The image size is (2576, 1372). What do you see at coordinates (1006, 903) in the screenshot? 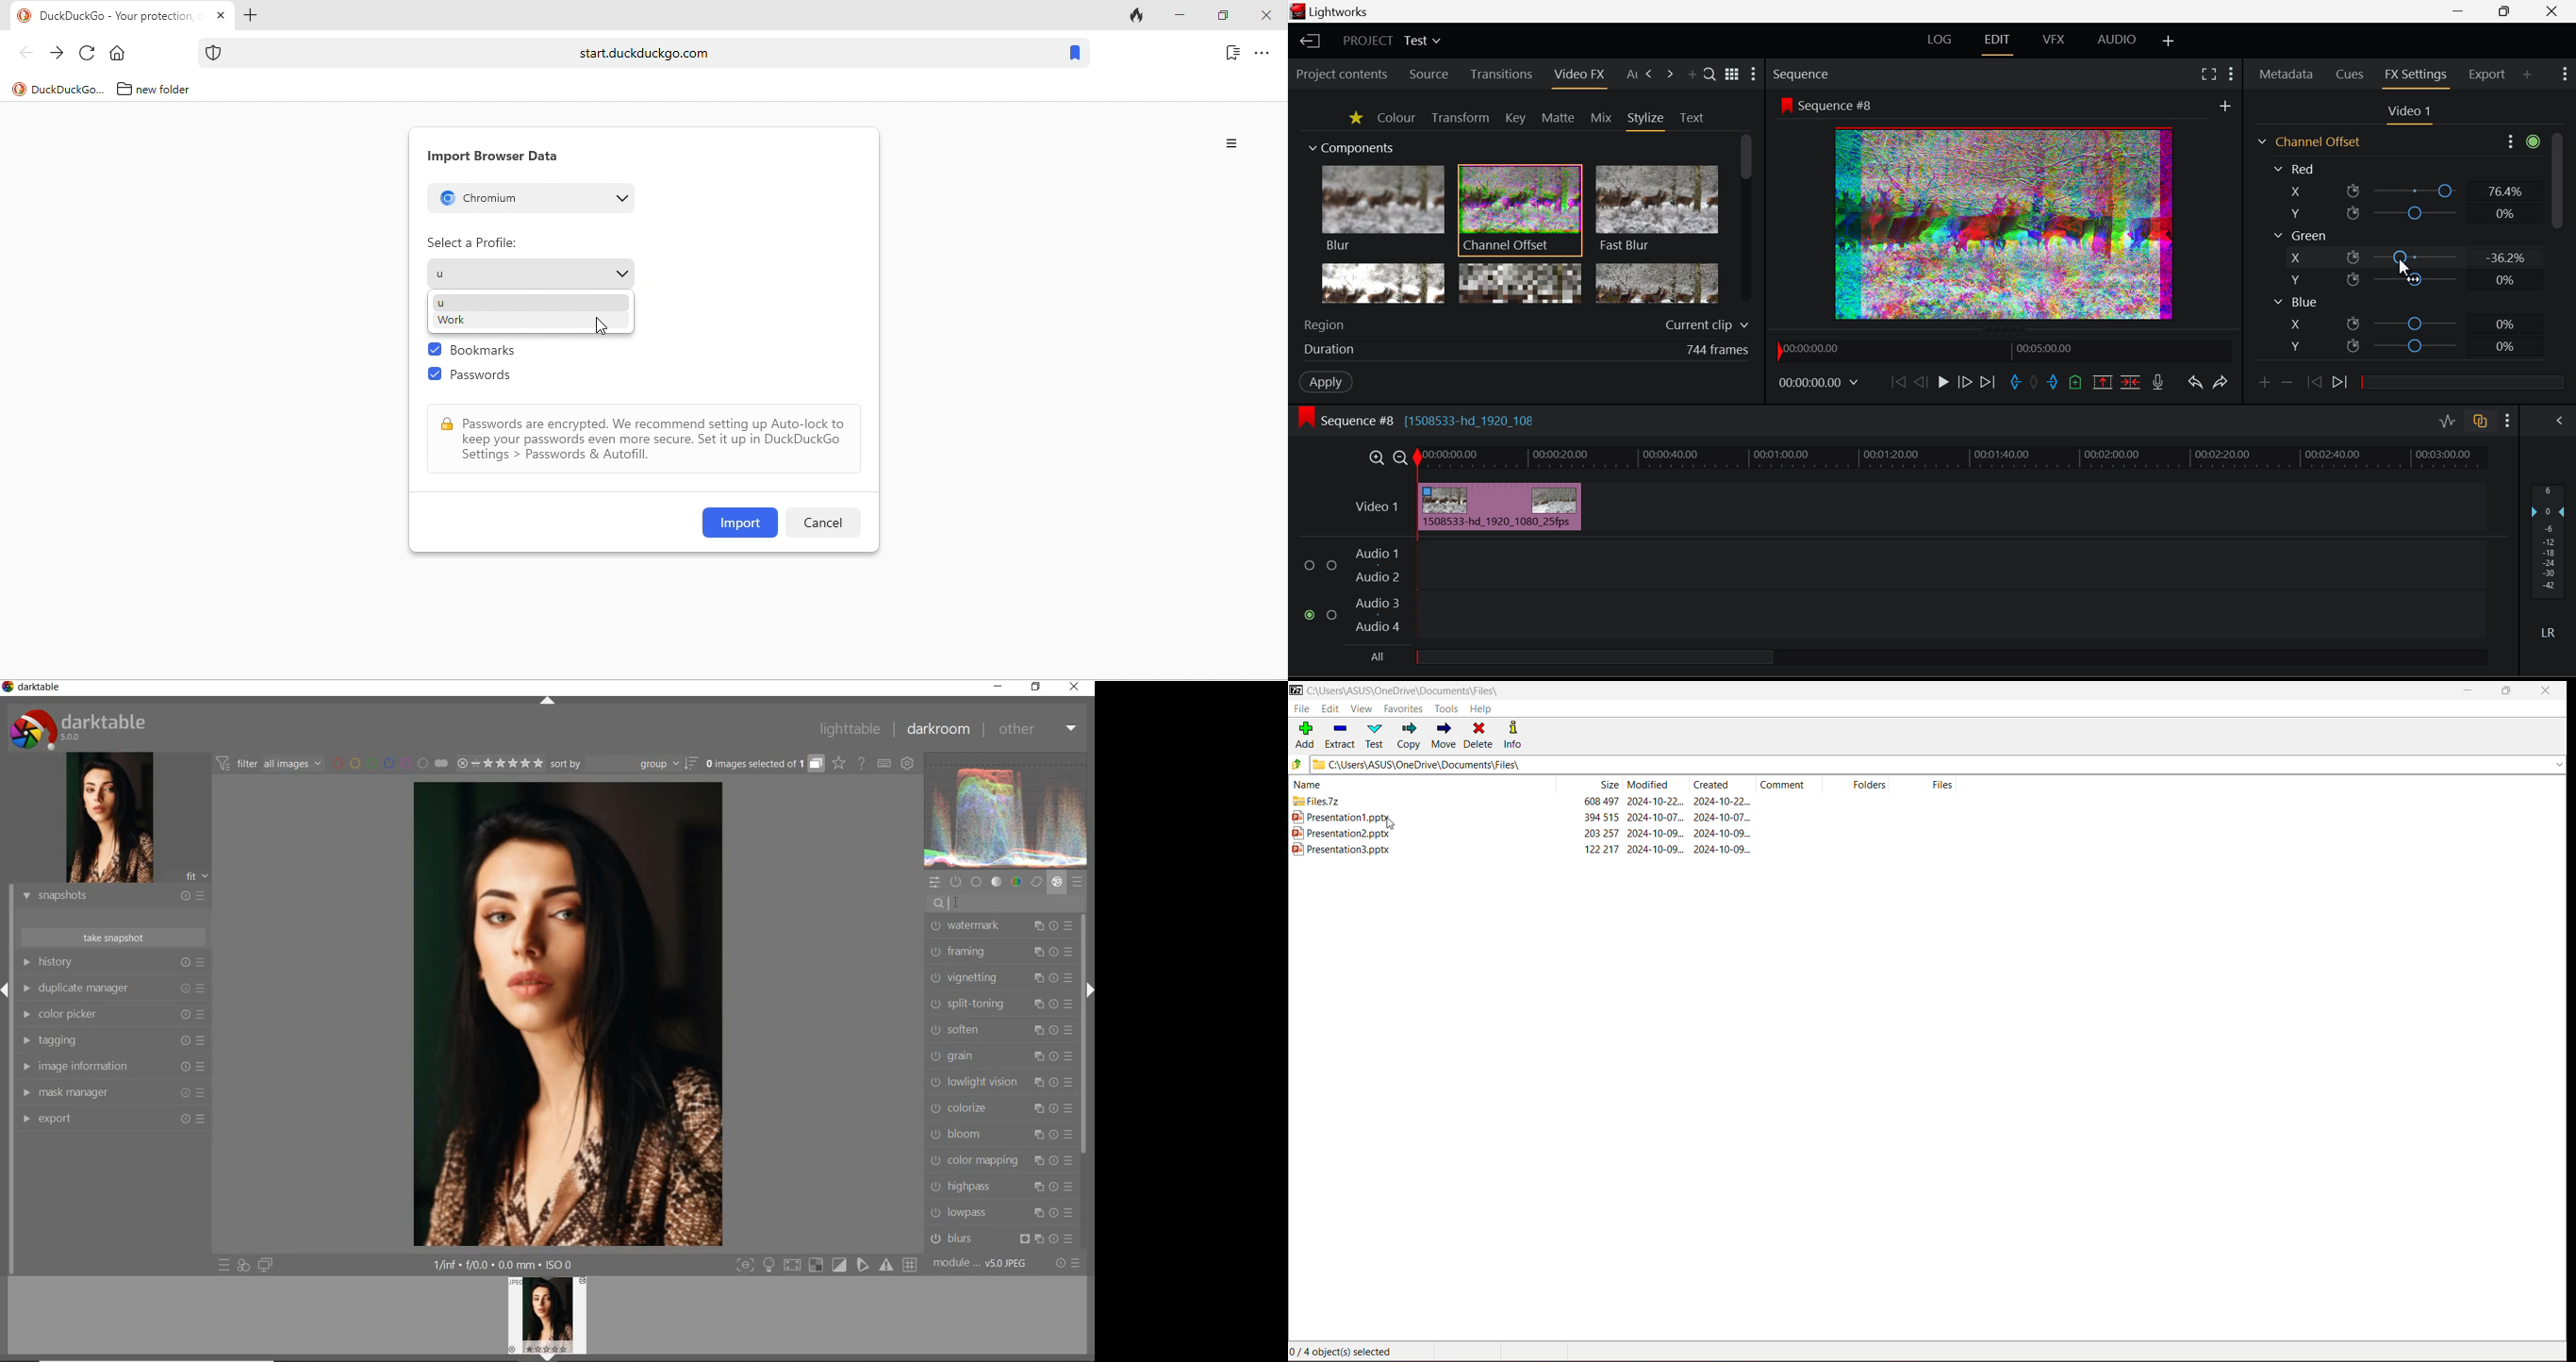
I see `search modules by name` at bounding box center [1006, 903].